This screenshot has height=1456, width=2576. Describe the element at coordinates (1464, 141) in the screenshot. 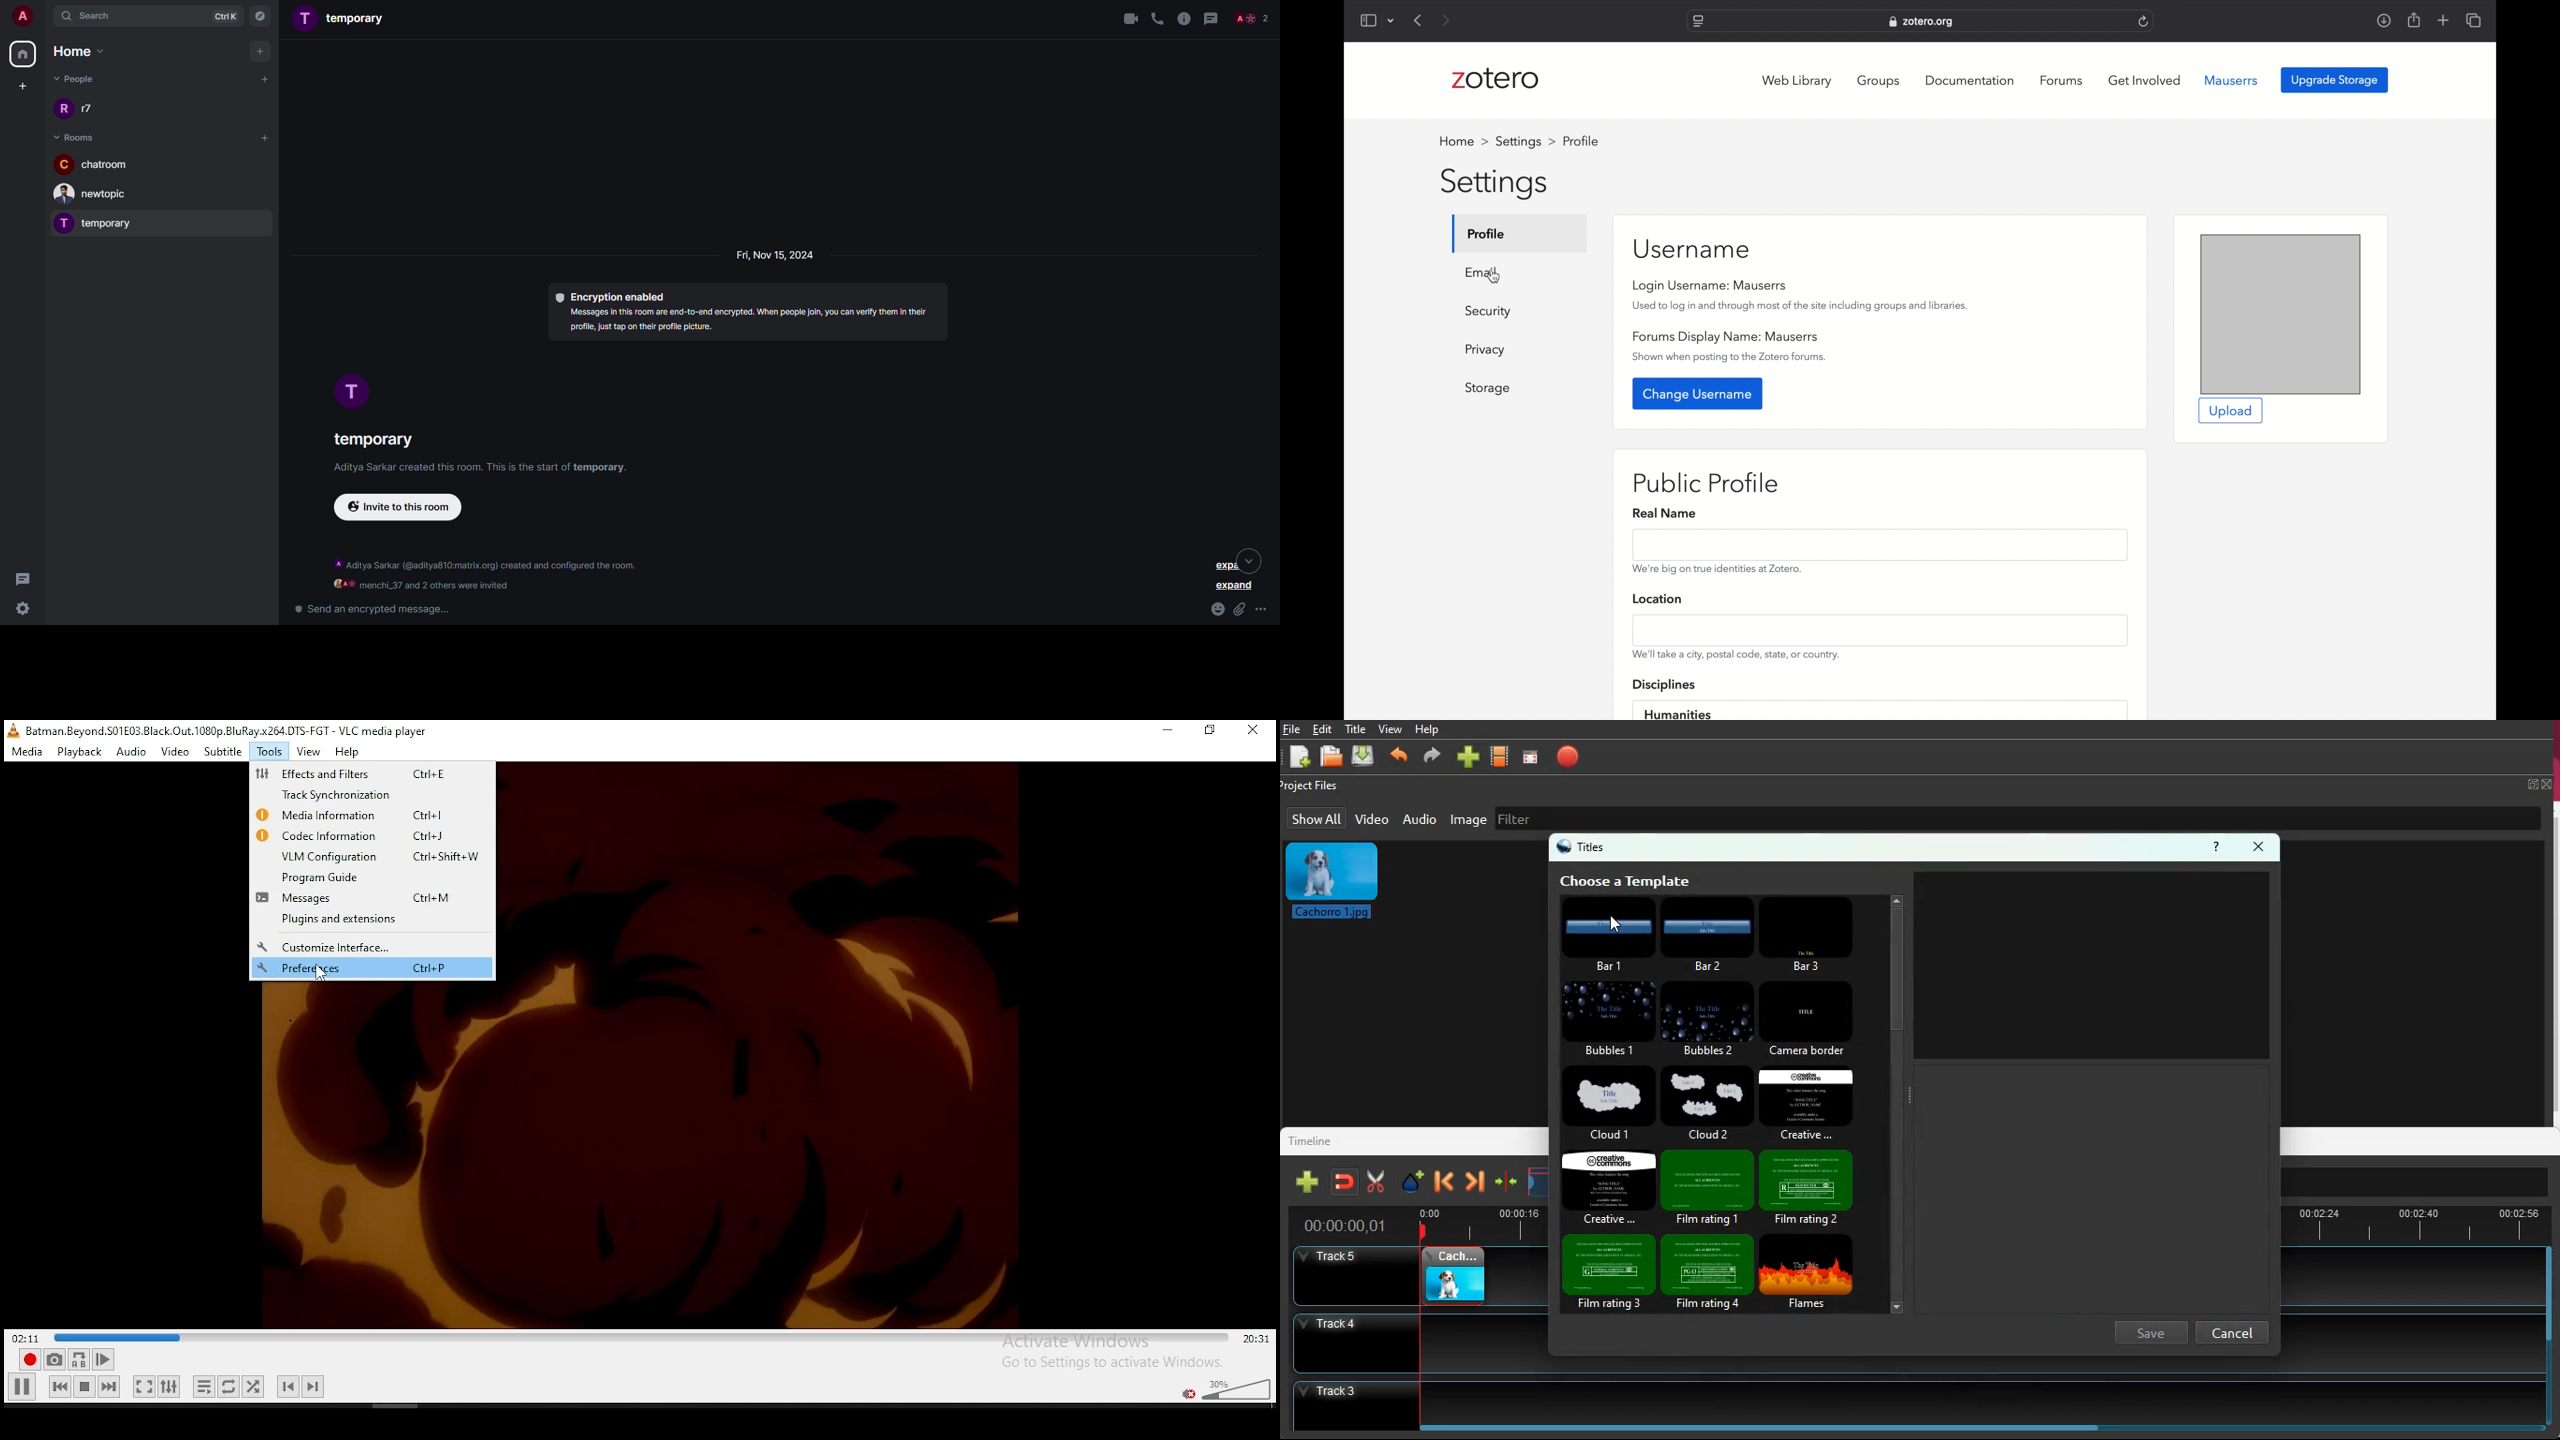

I see `home` at that location.